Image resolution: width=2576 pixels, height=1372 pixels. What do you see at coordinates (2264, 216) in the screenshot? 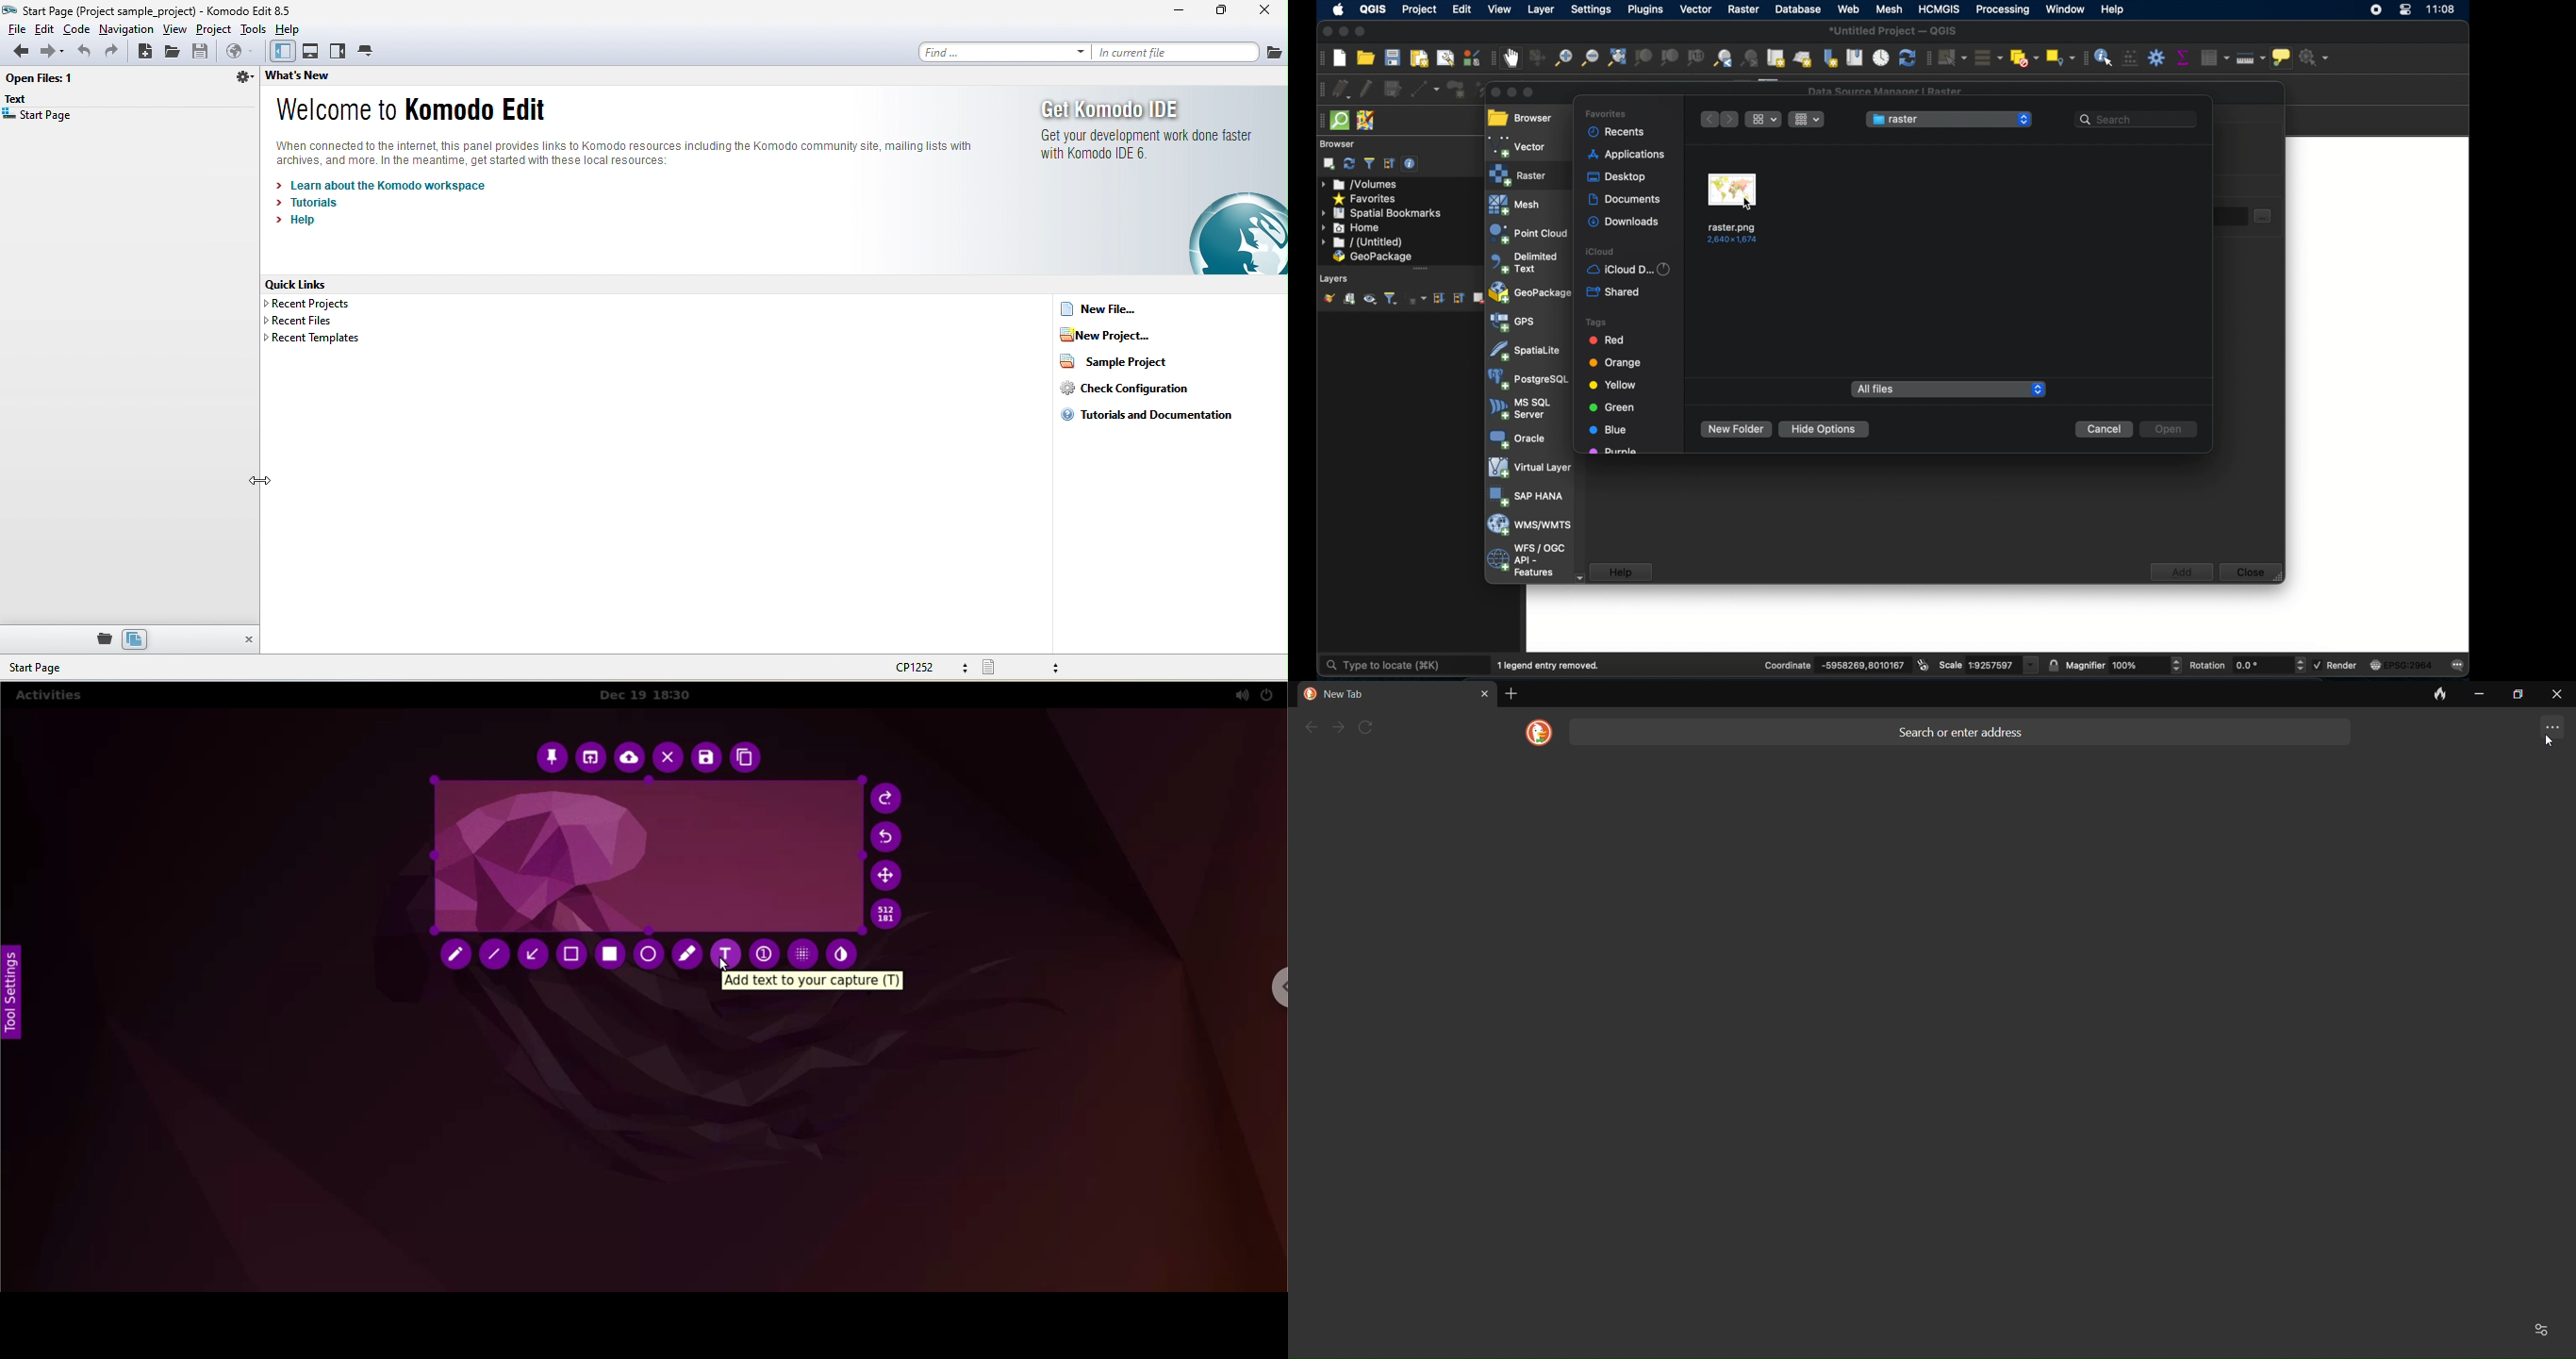
I see `document select button` at bounding box center [2264, 216].